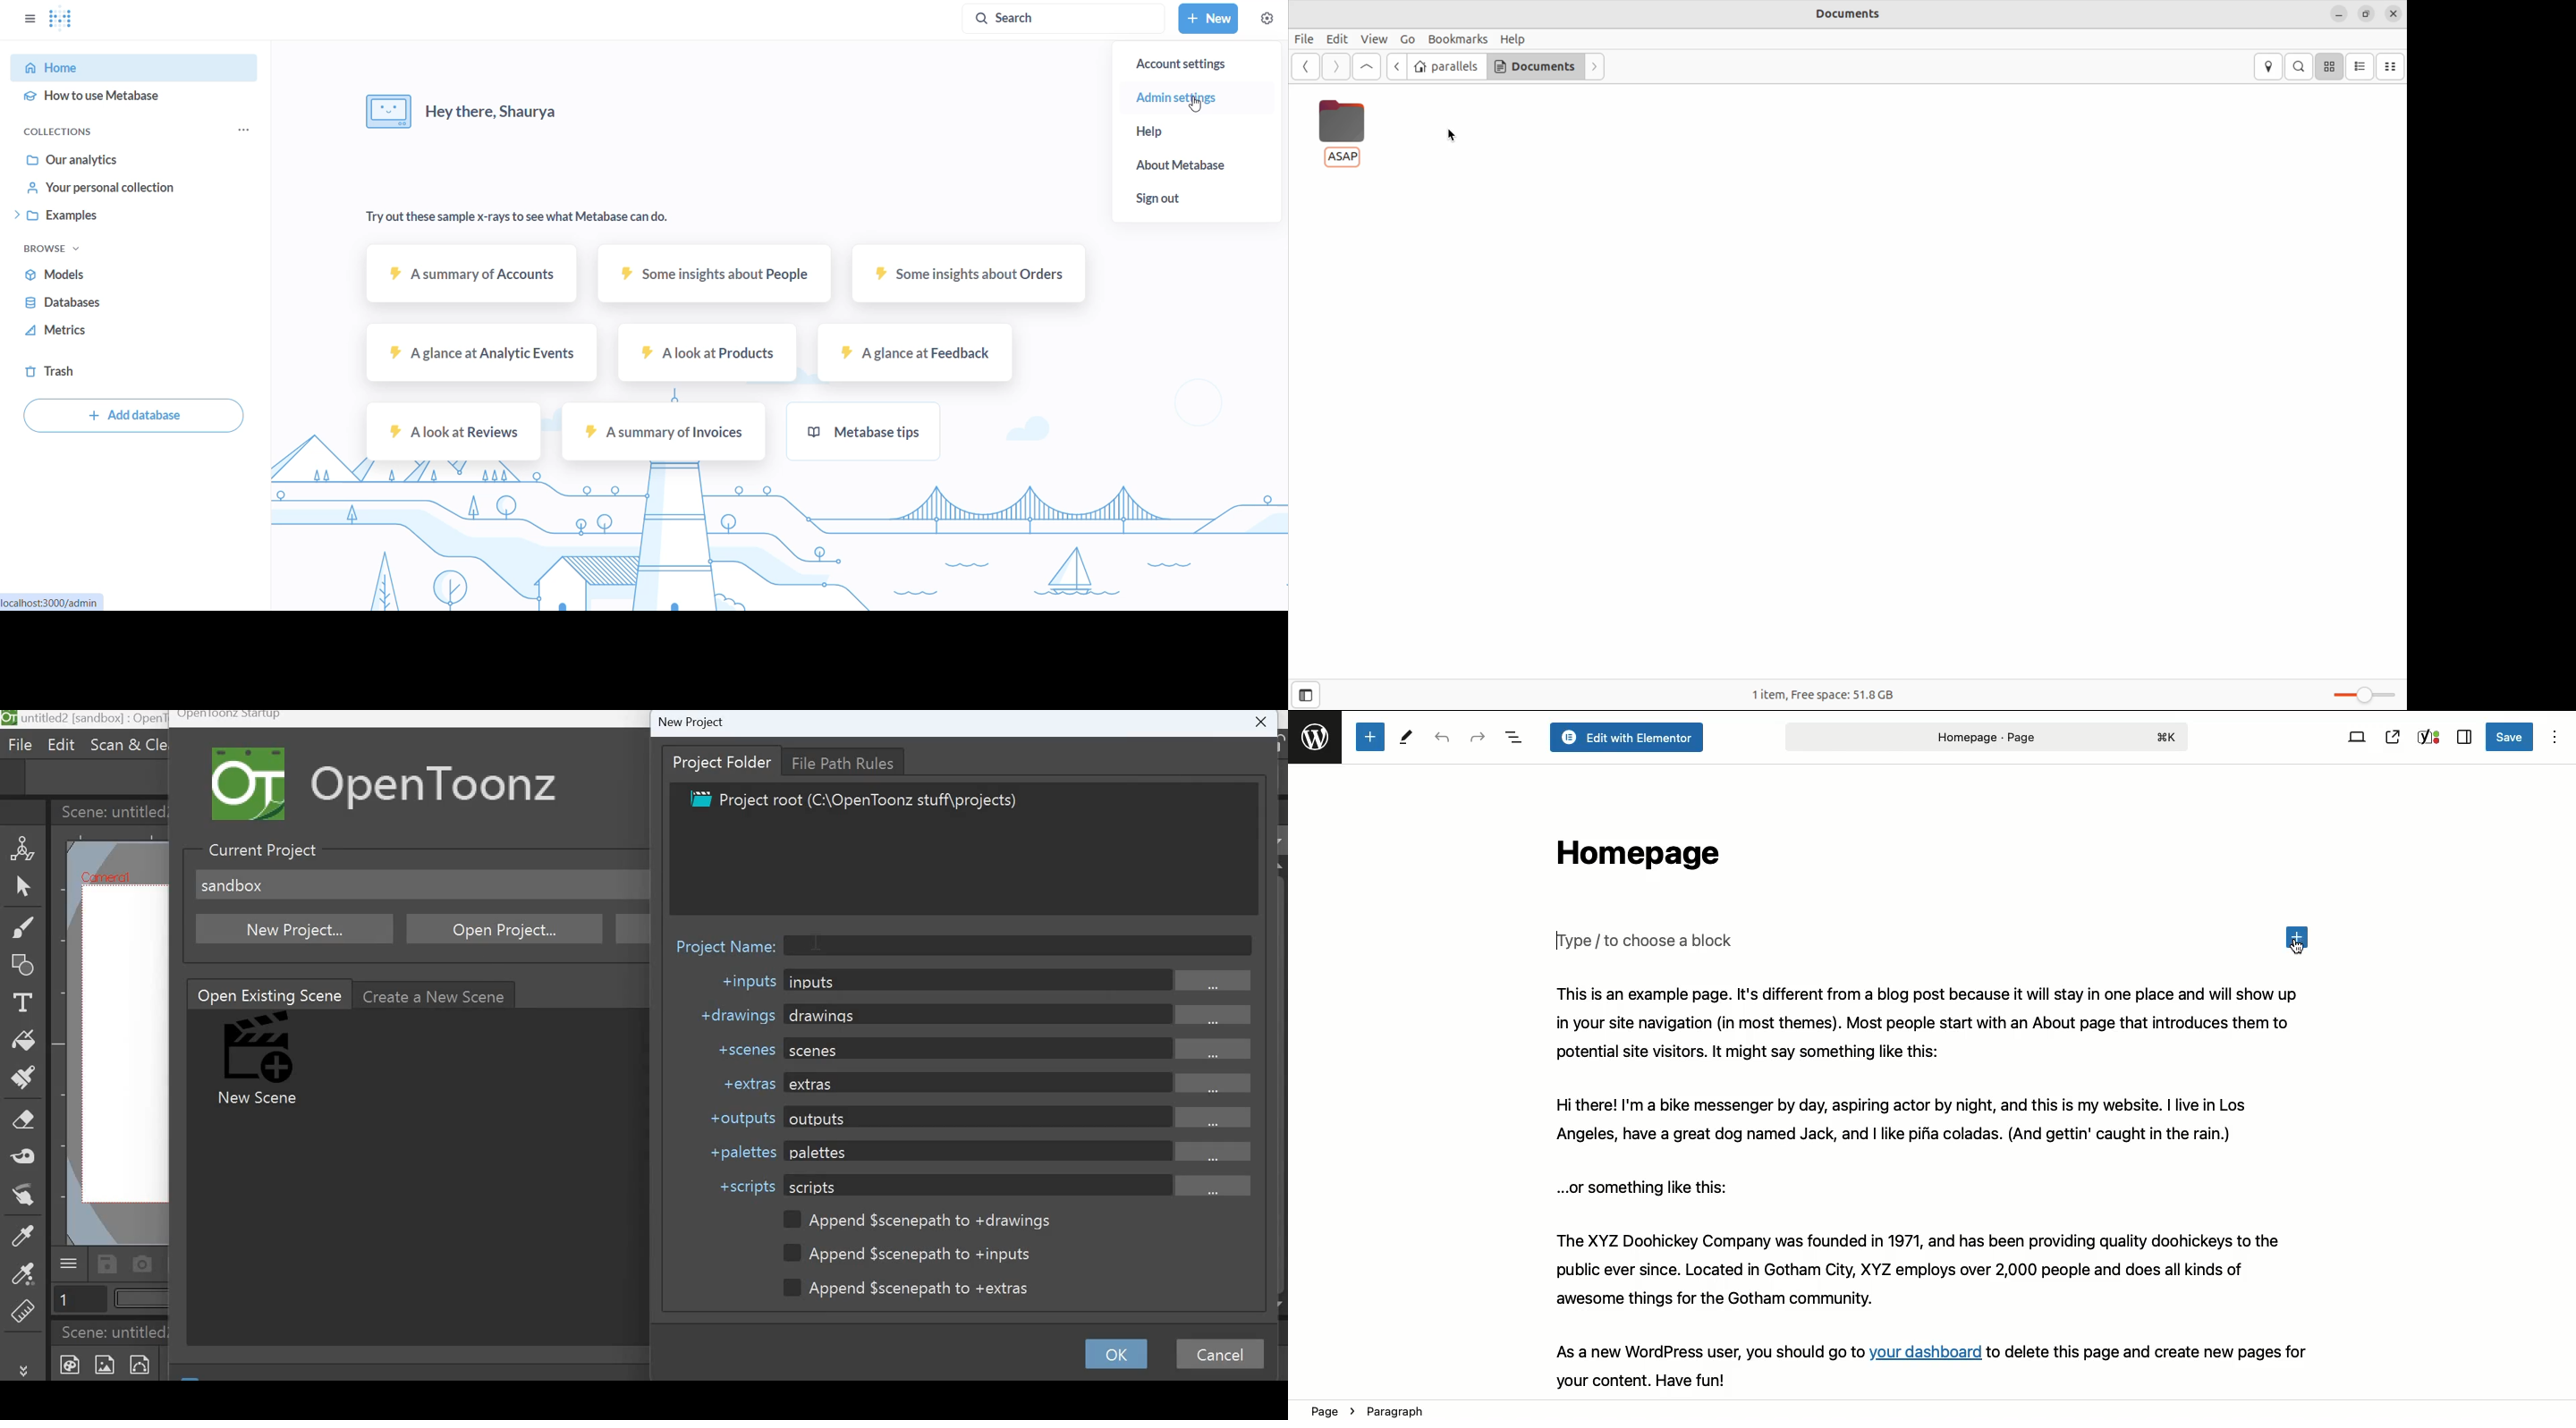  I want to click on Yoast, so click(2428, 738).